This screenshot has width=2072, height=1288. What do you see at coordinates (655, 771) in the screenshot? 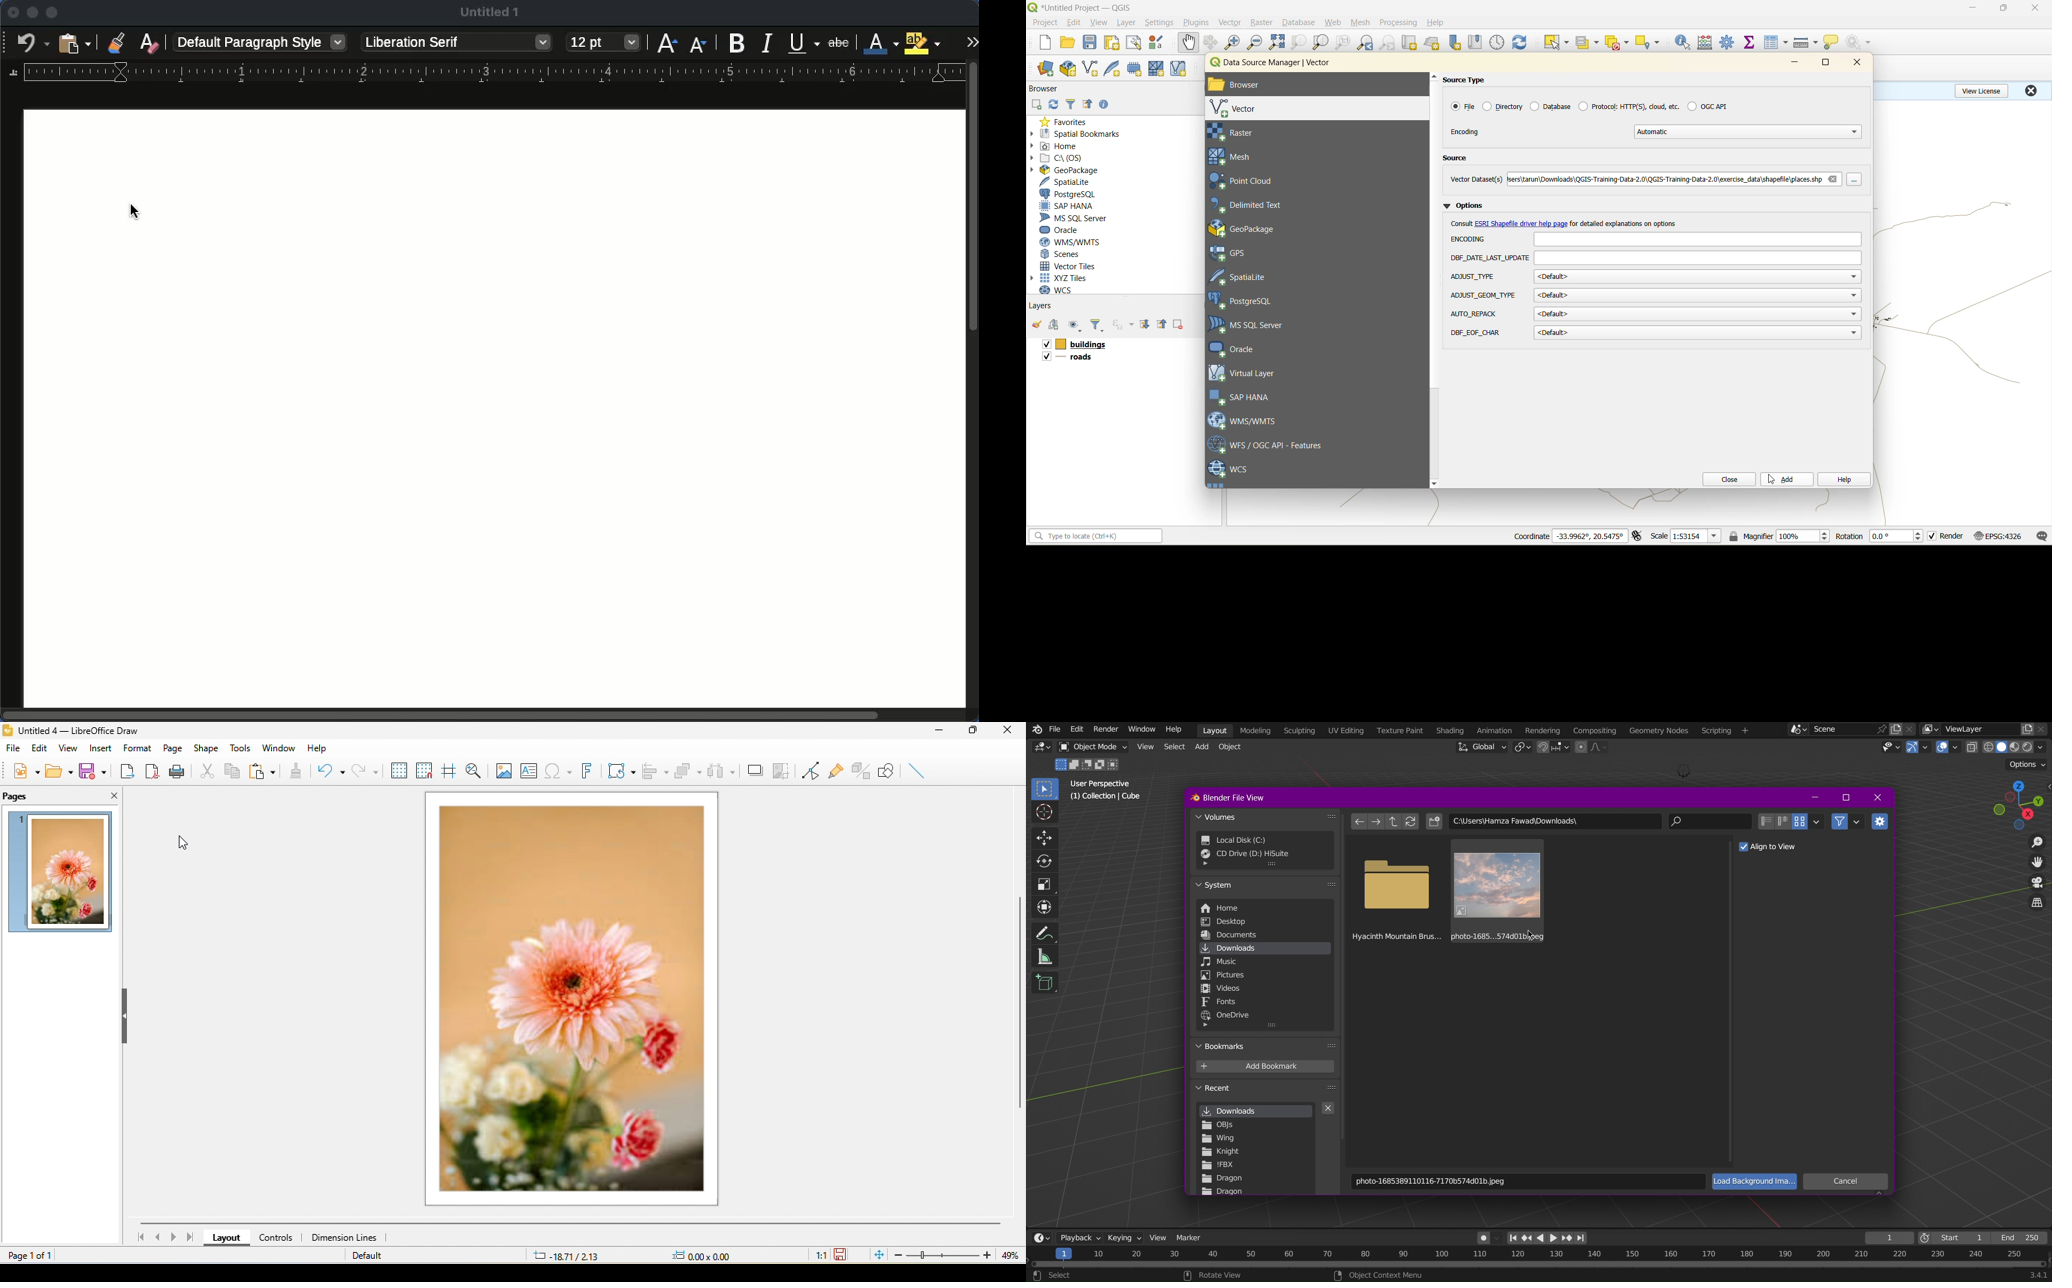
I see `align object` at bounding box center [655, 771].